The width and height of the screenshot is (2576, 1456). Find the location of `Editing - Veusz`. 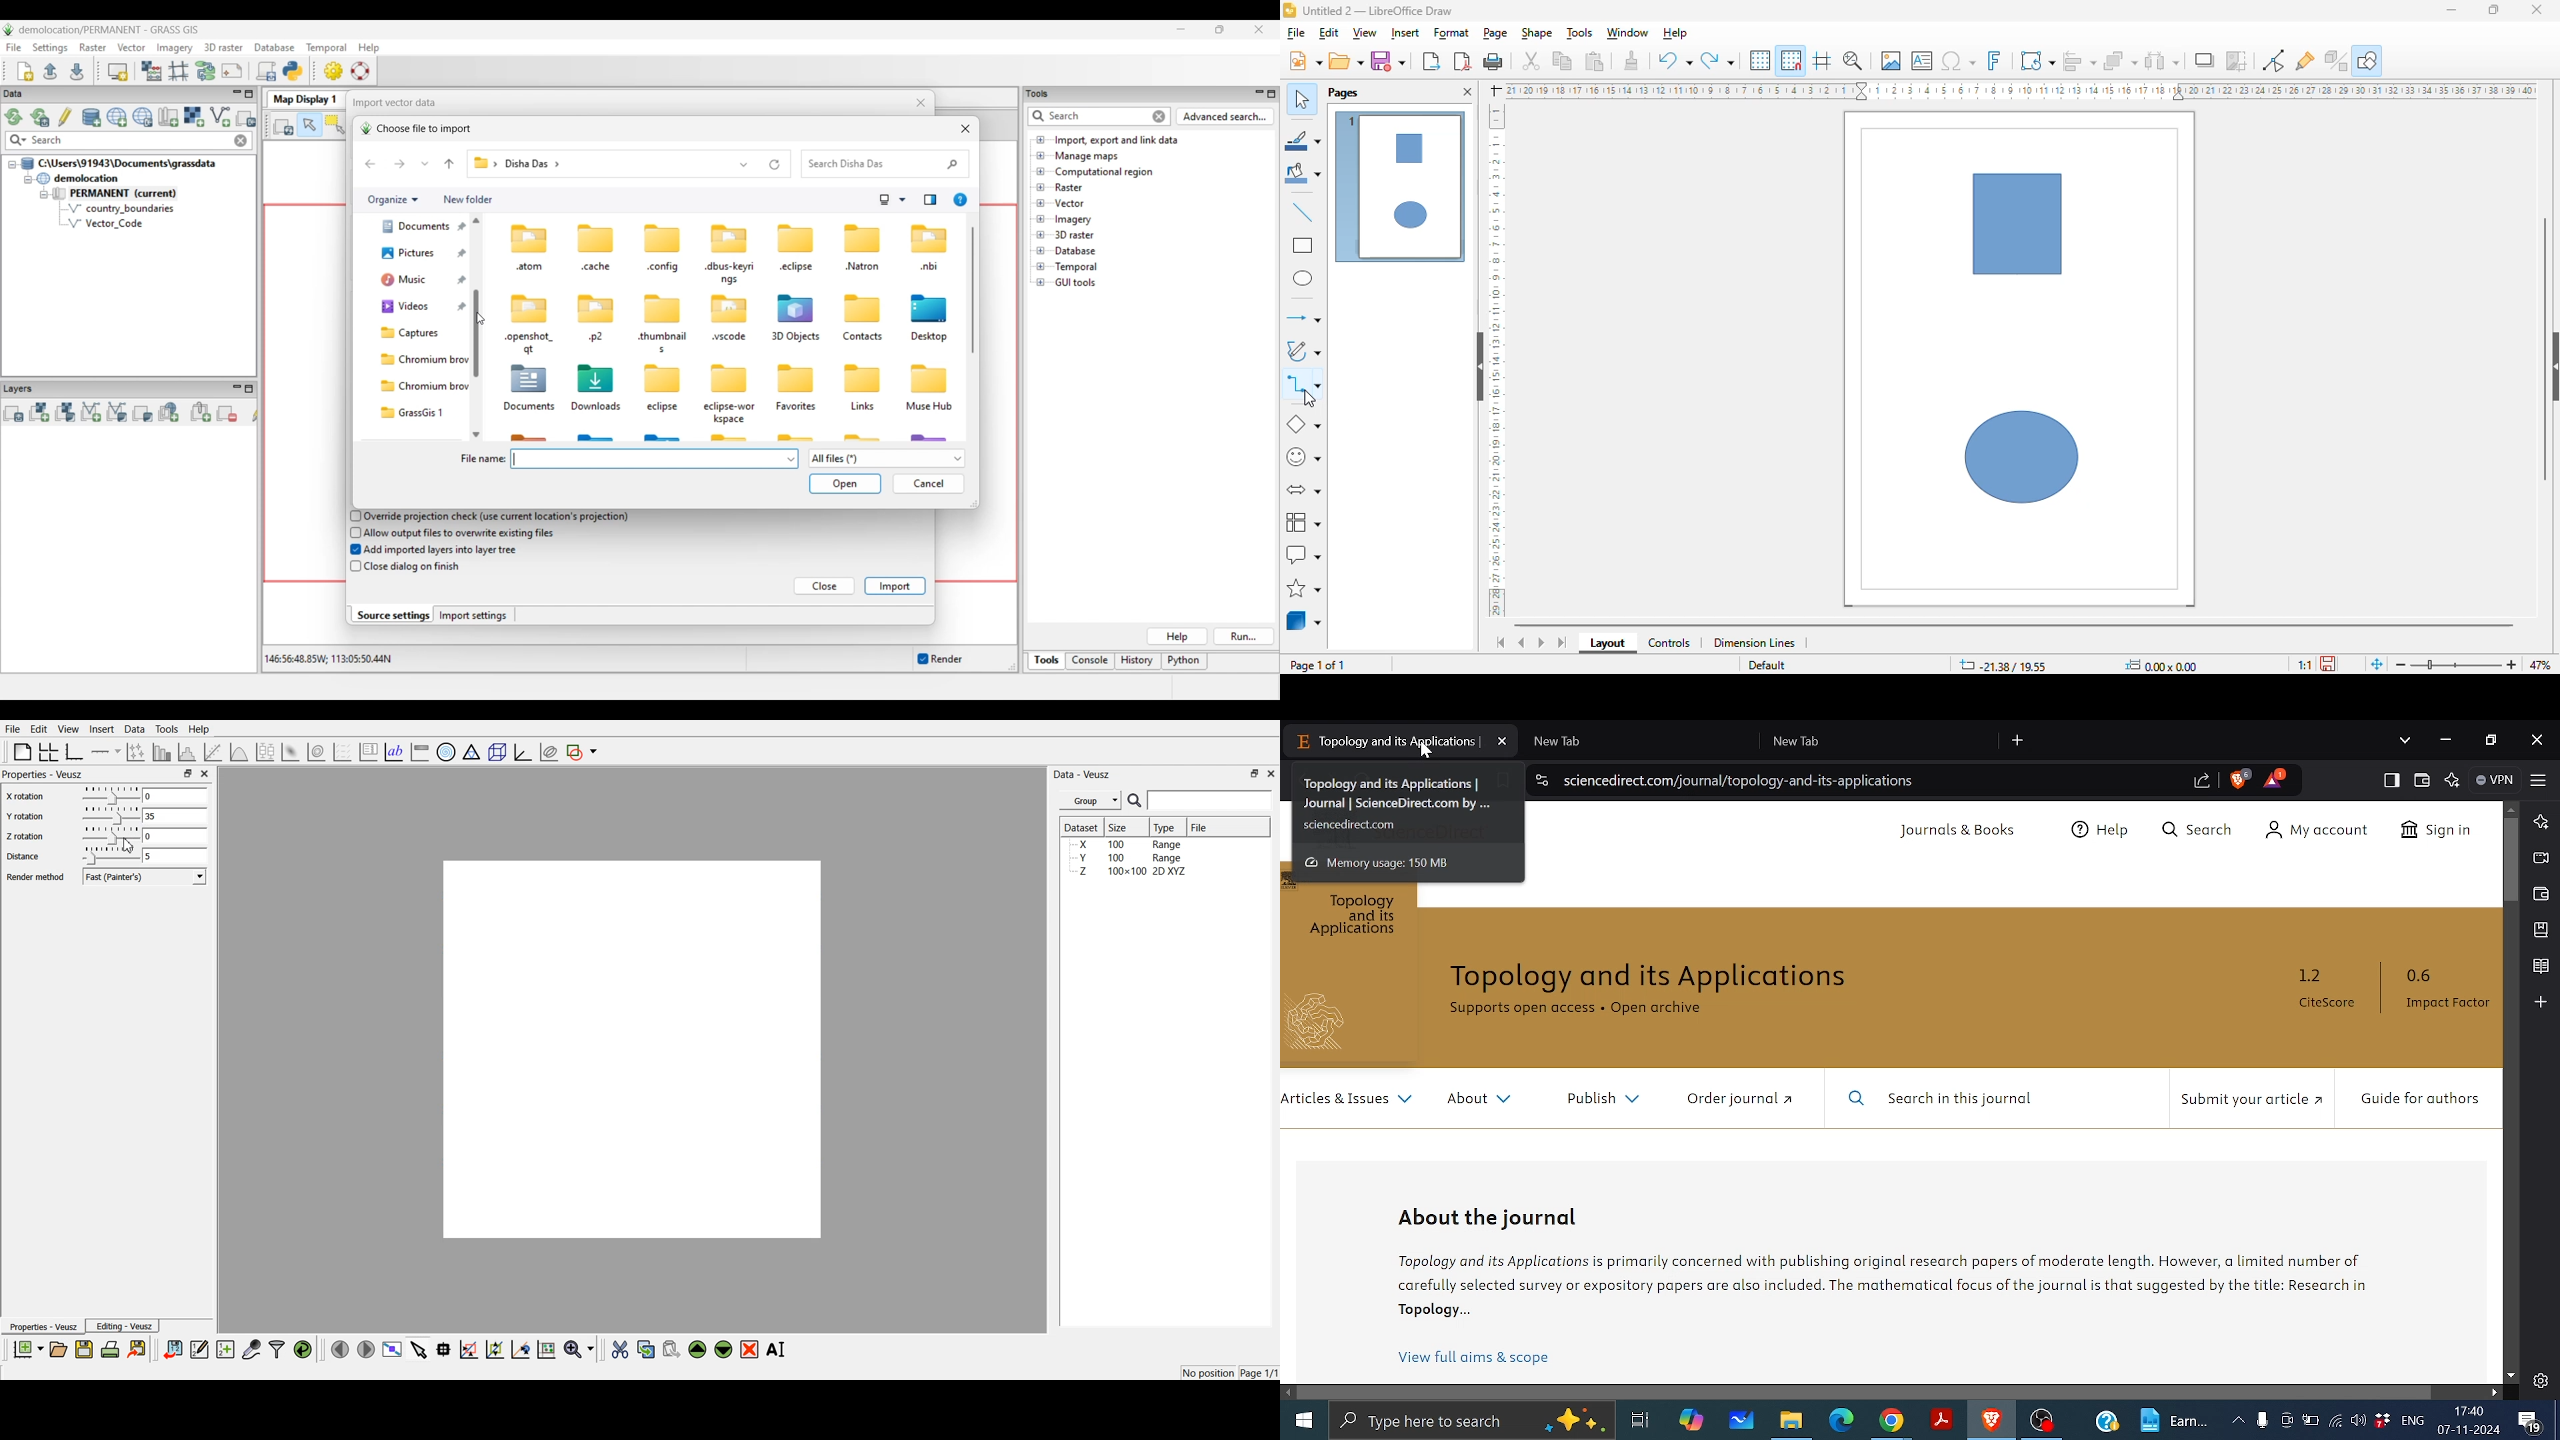

Editing - Veusz is located at coordinates (123, 1325).